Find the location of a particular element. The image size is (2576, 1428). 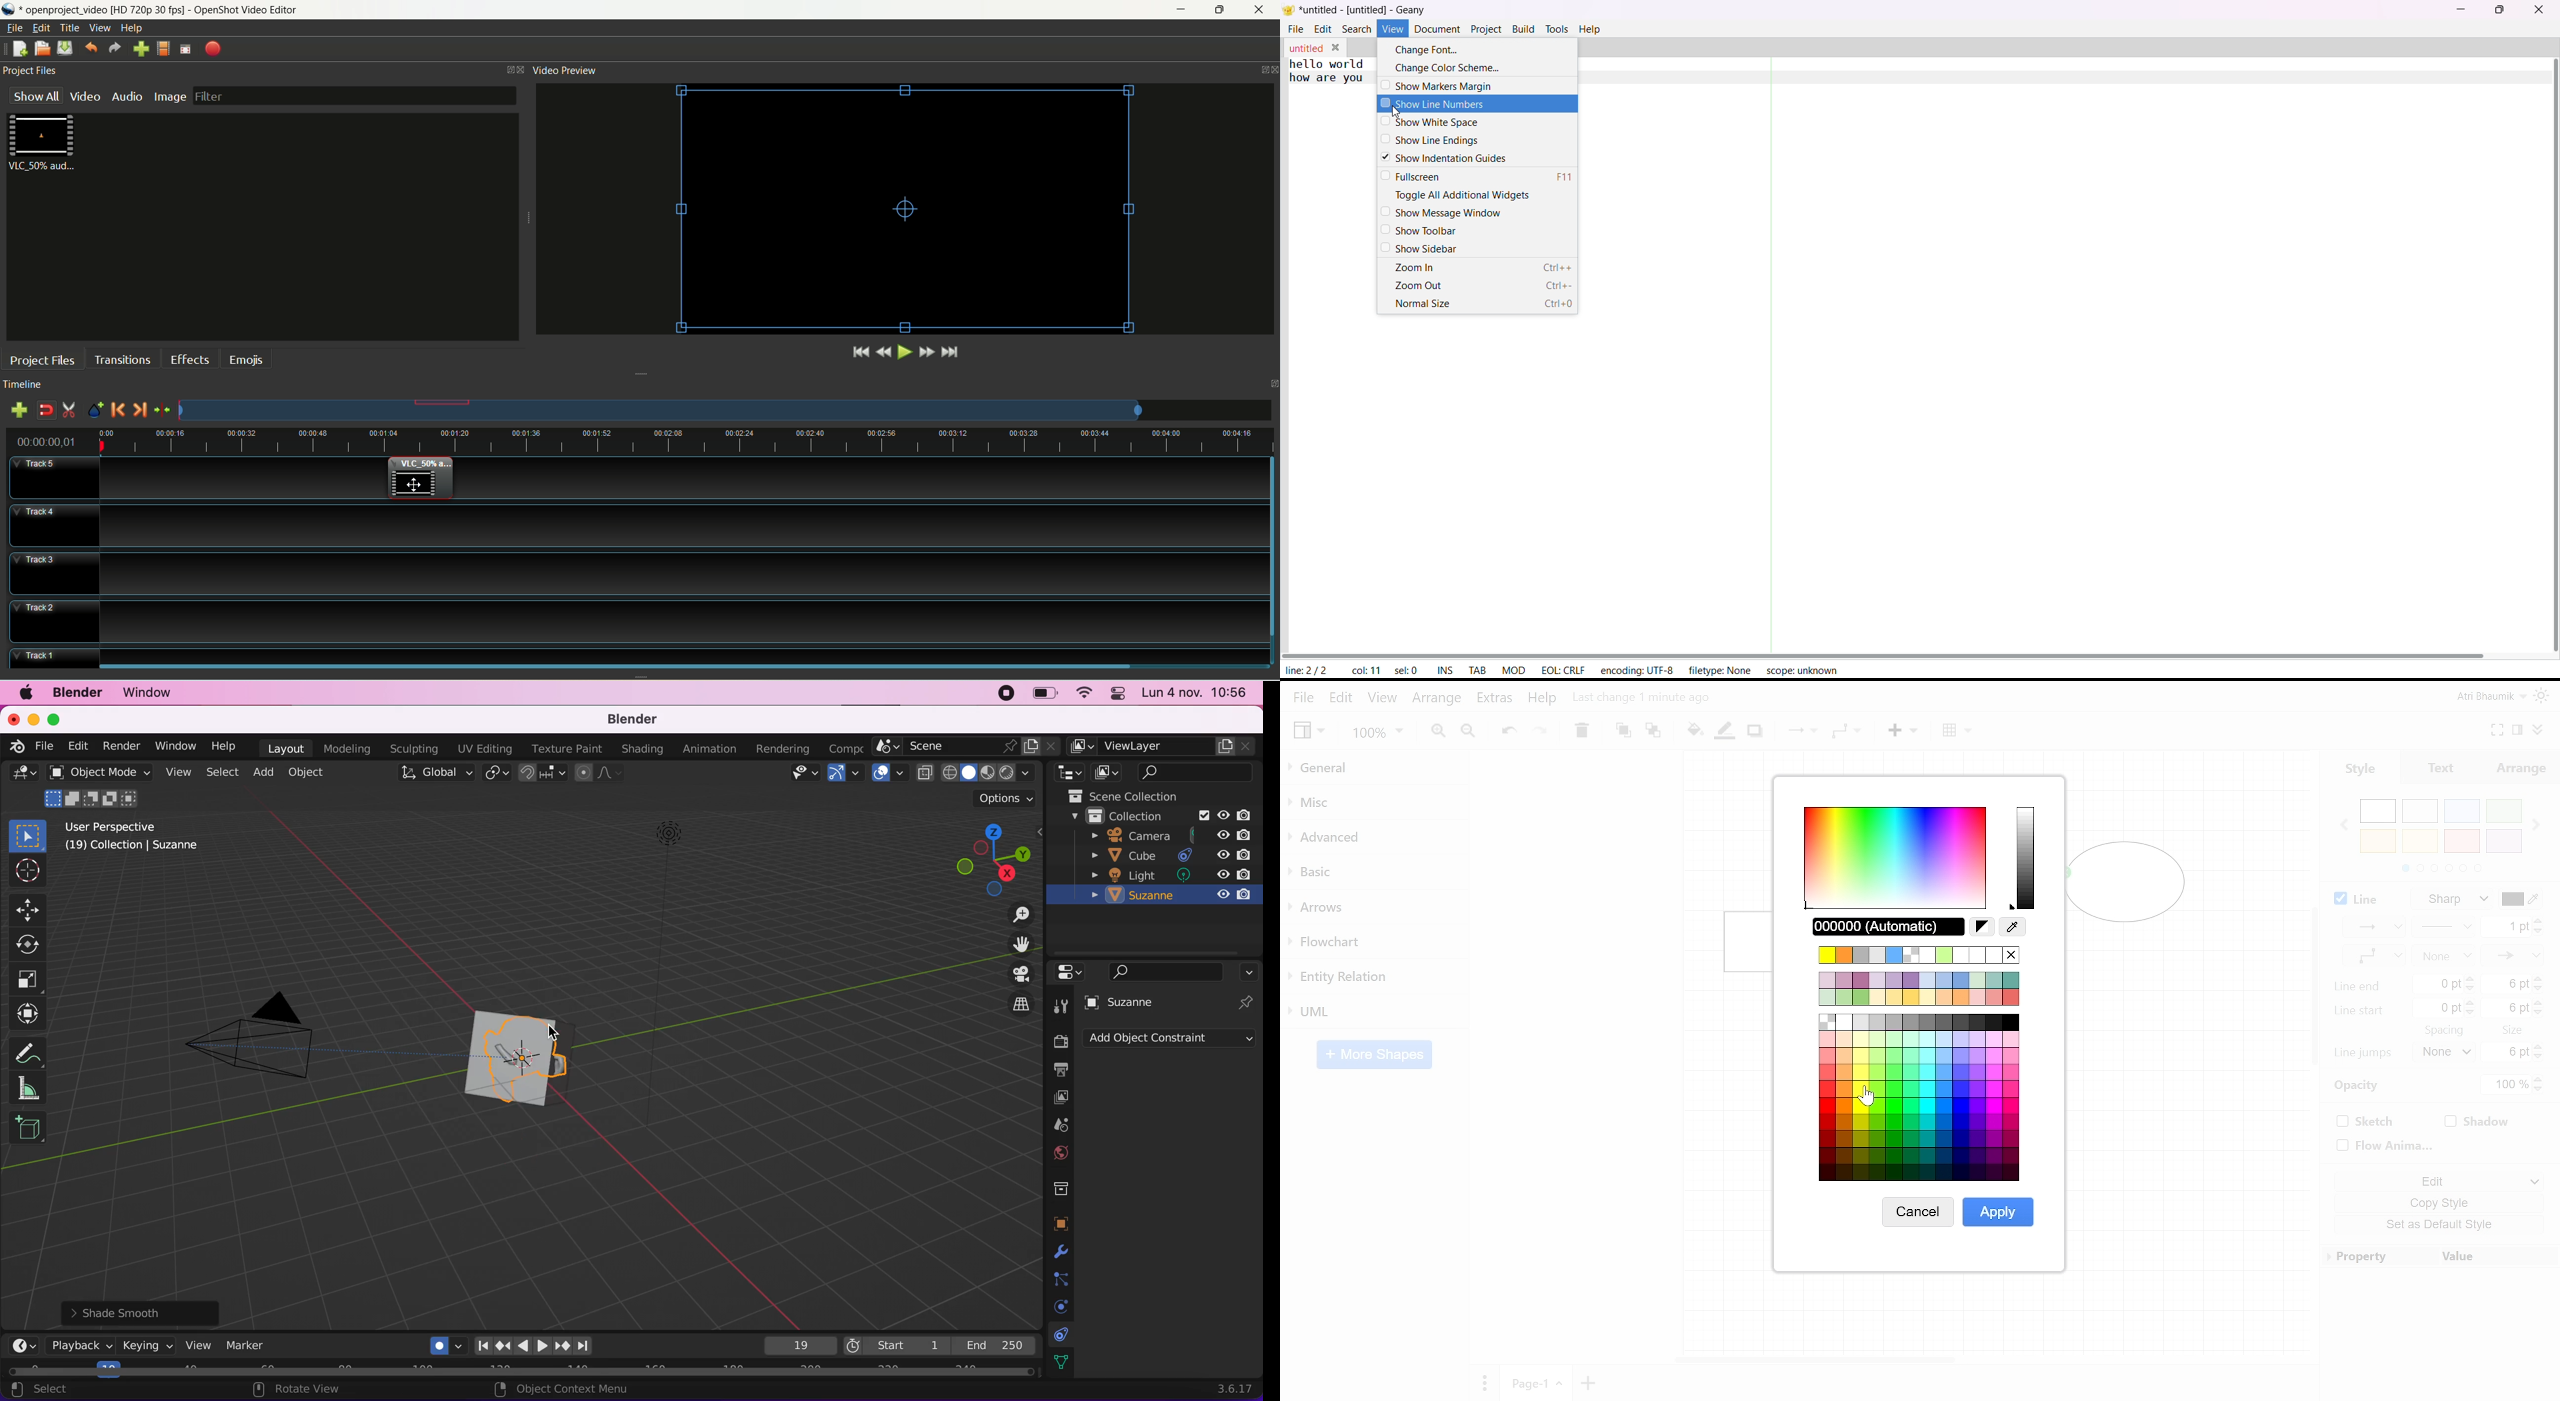

fullscreen is located at coordinates (1479, 177).